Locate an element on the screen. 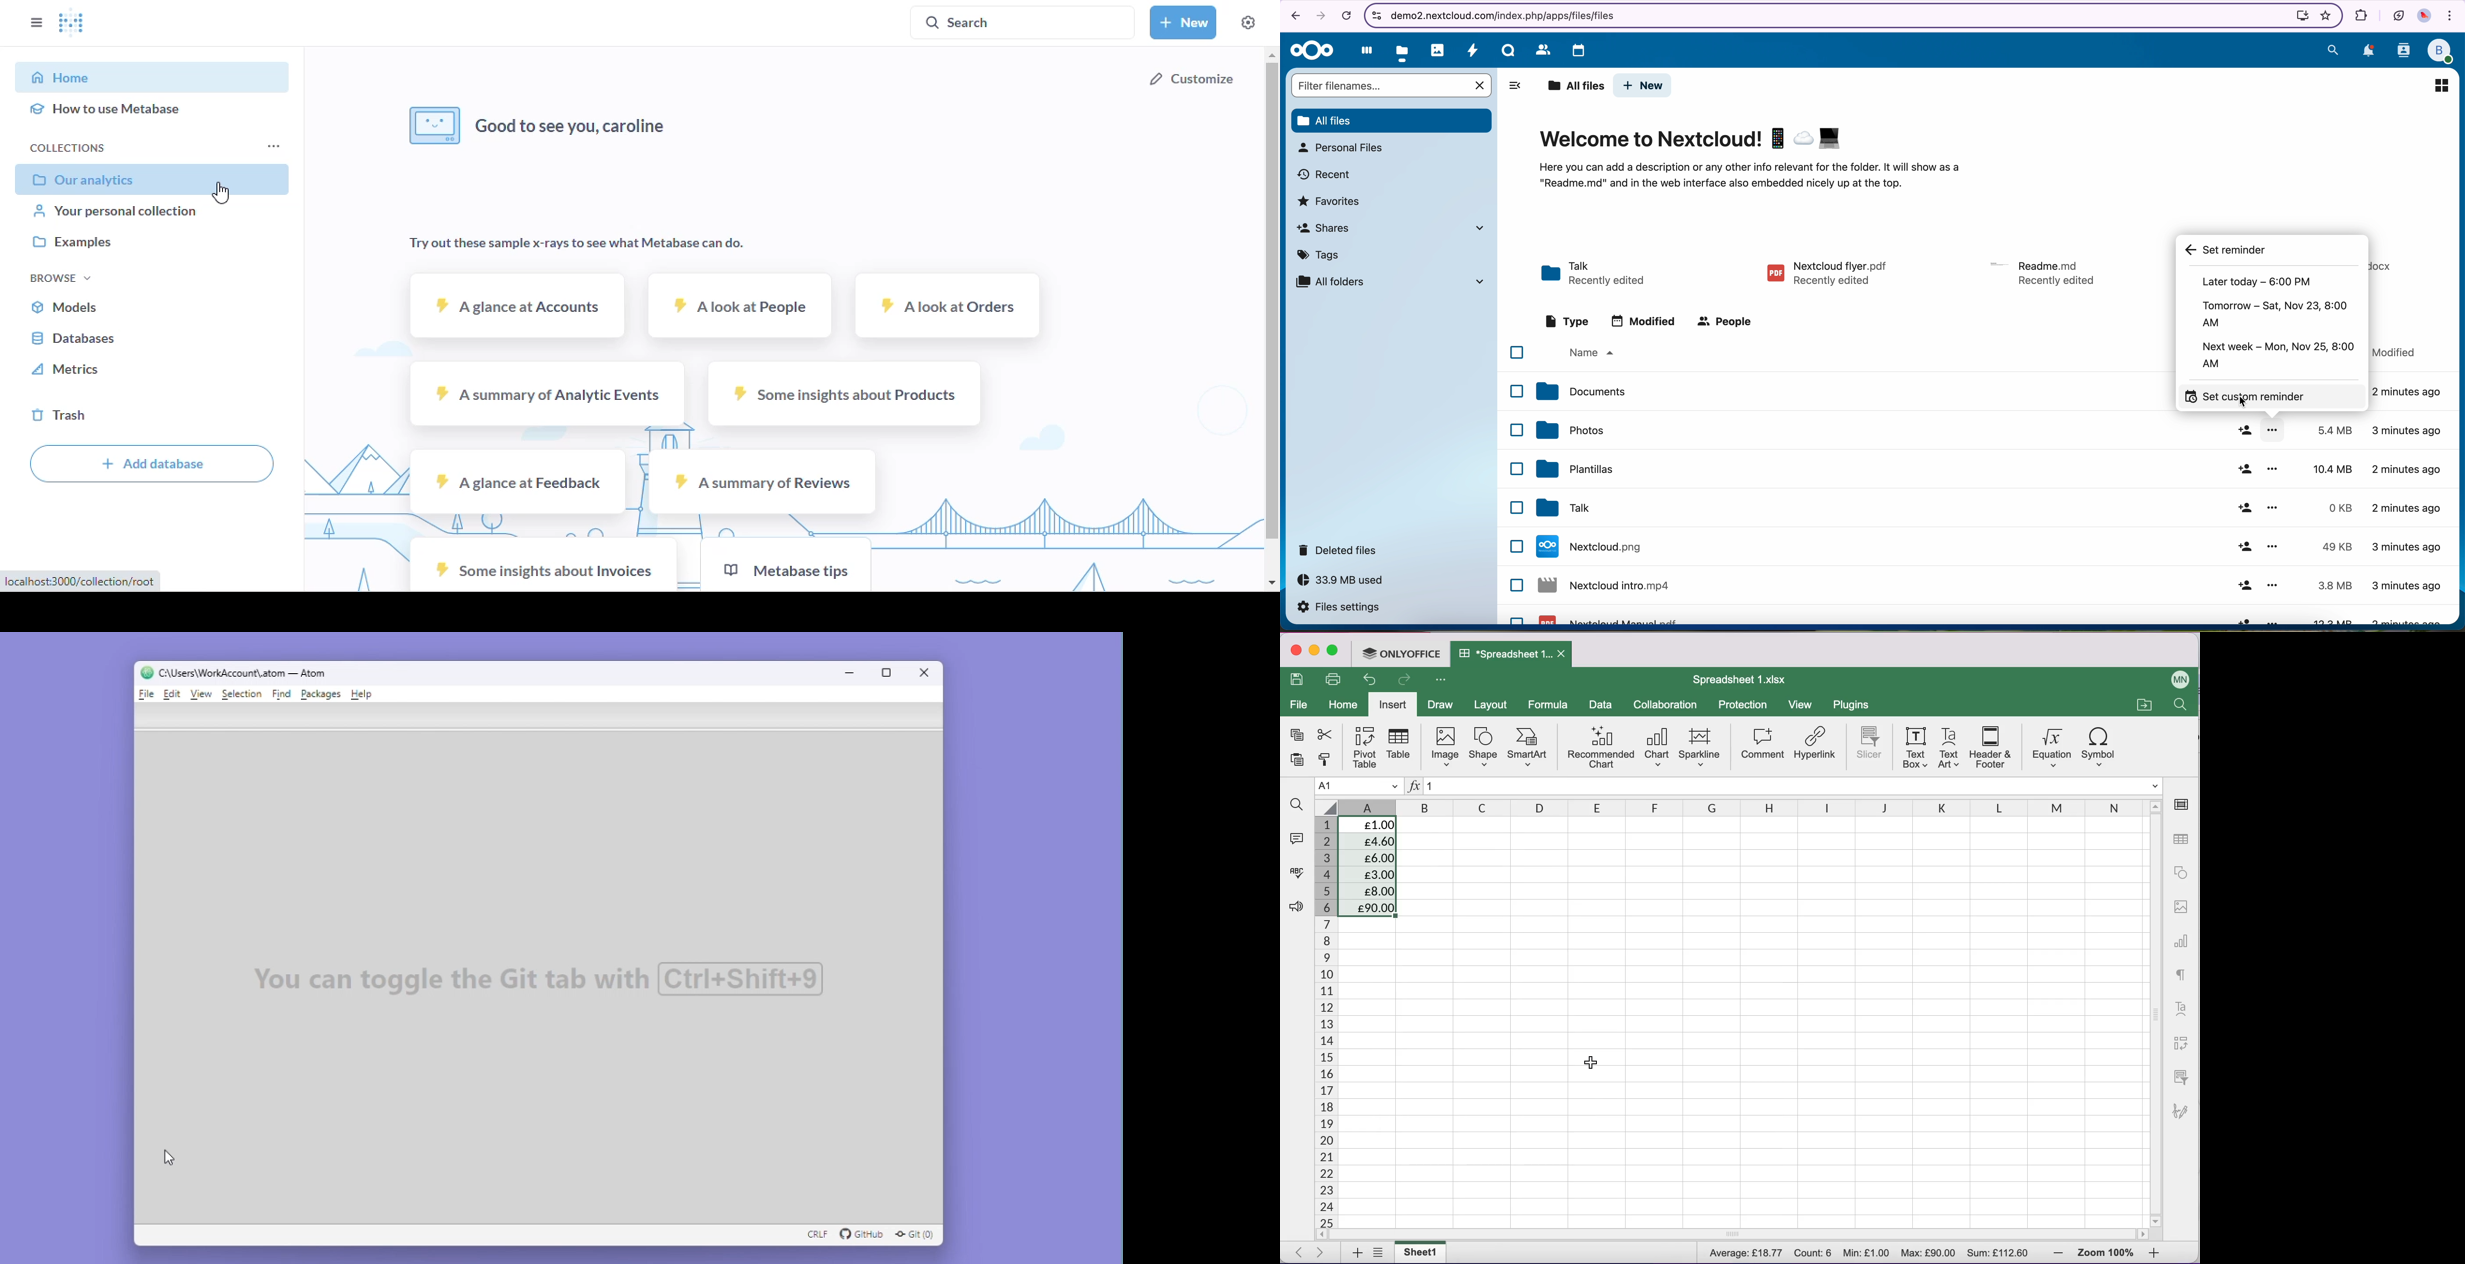 The width and height of the screenshot is (2492, 1288). collections settings is located at coordinates (274, 147).